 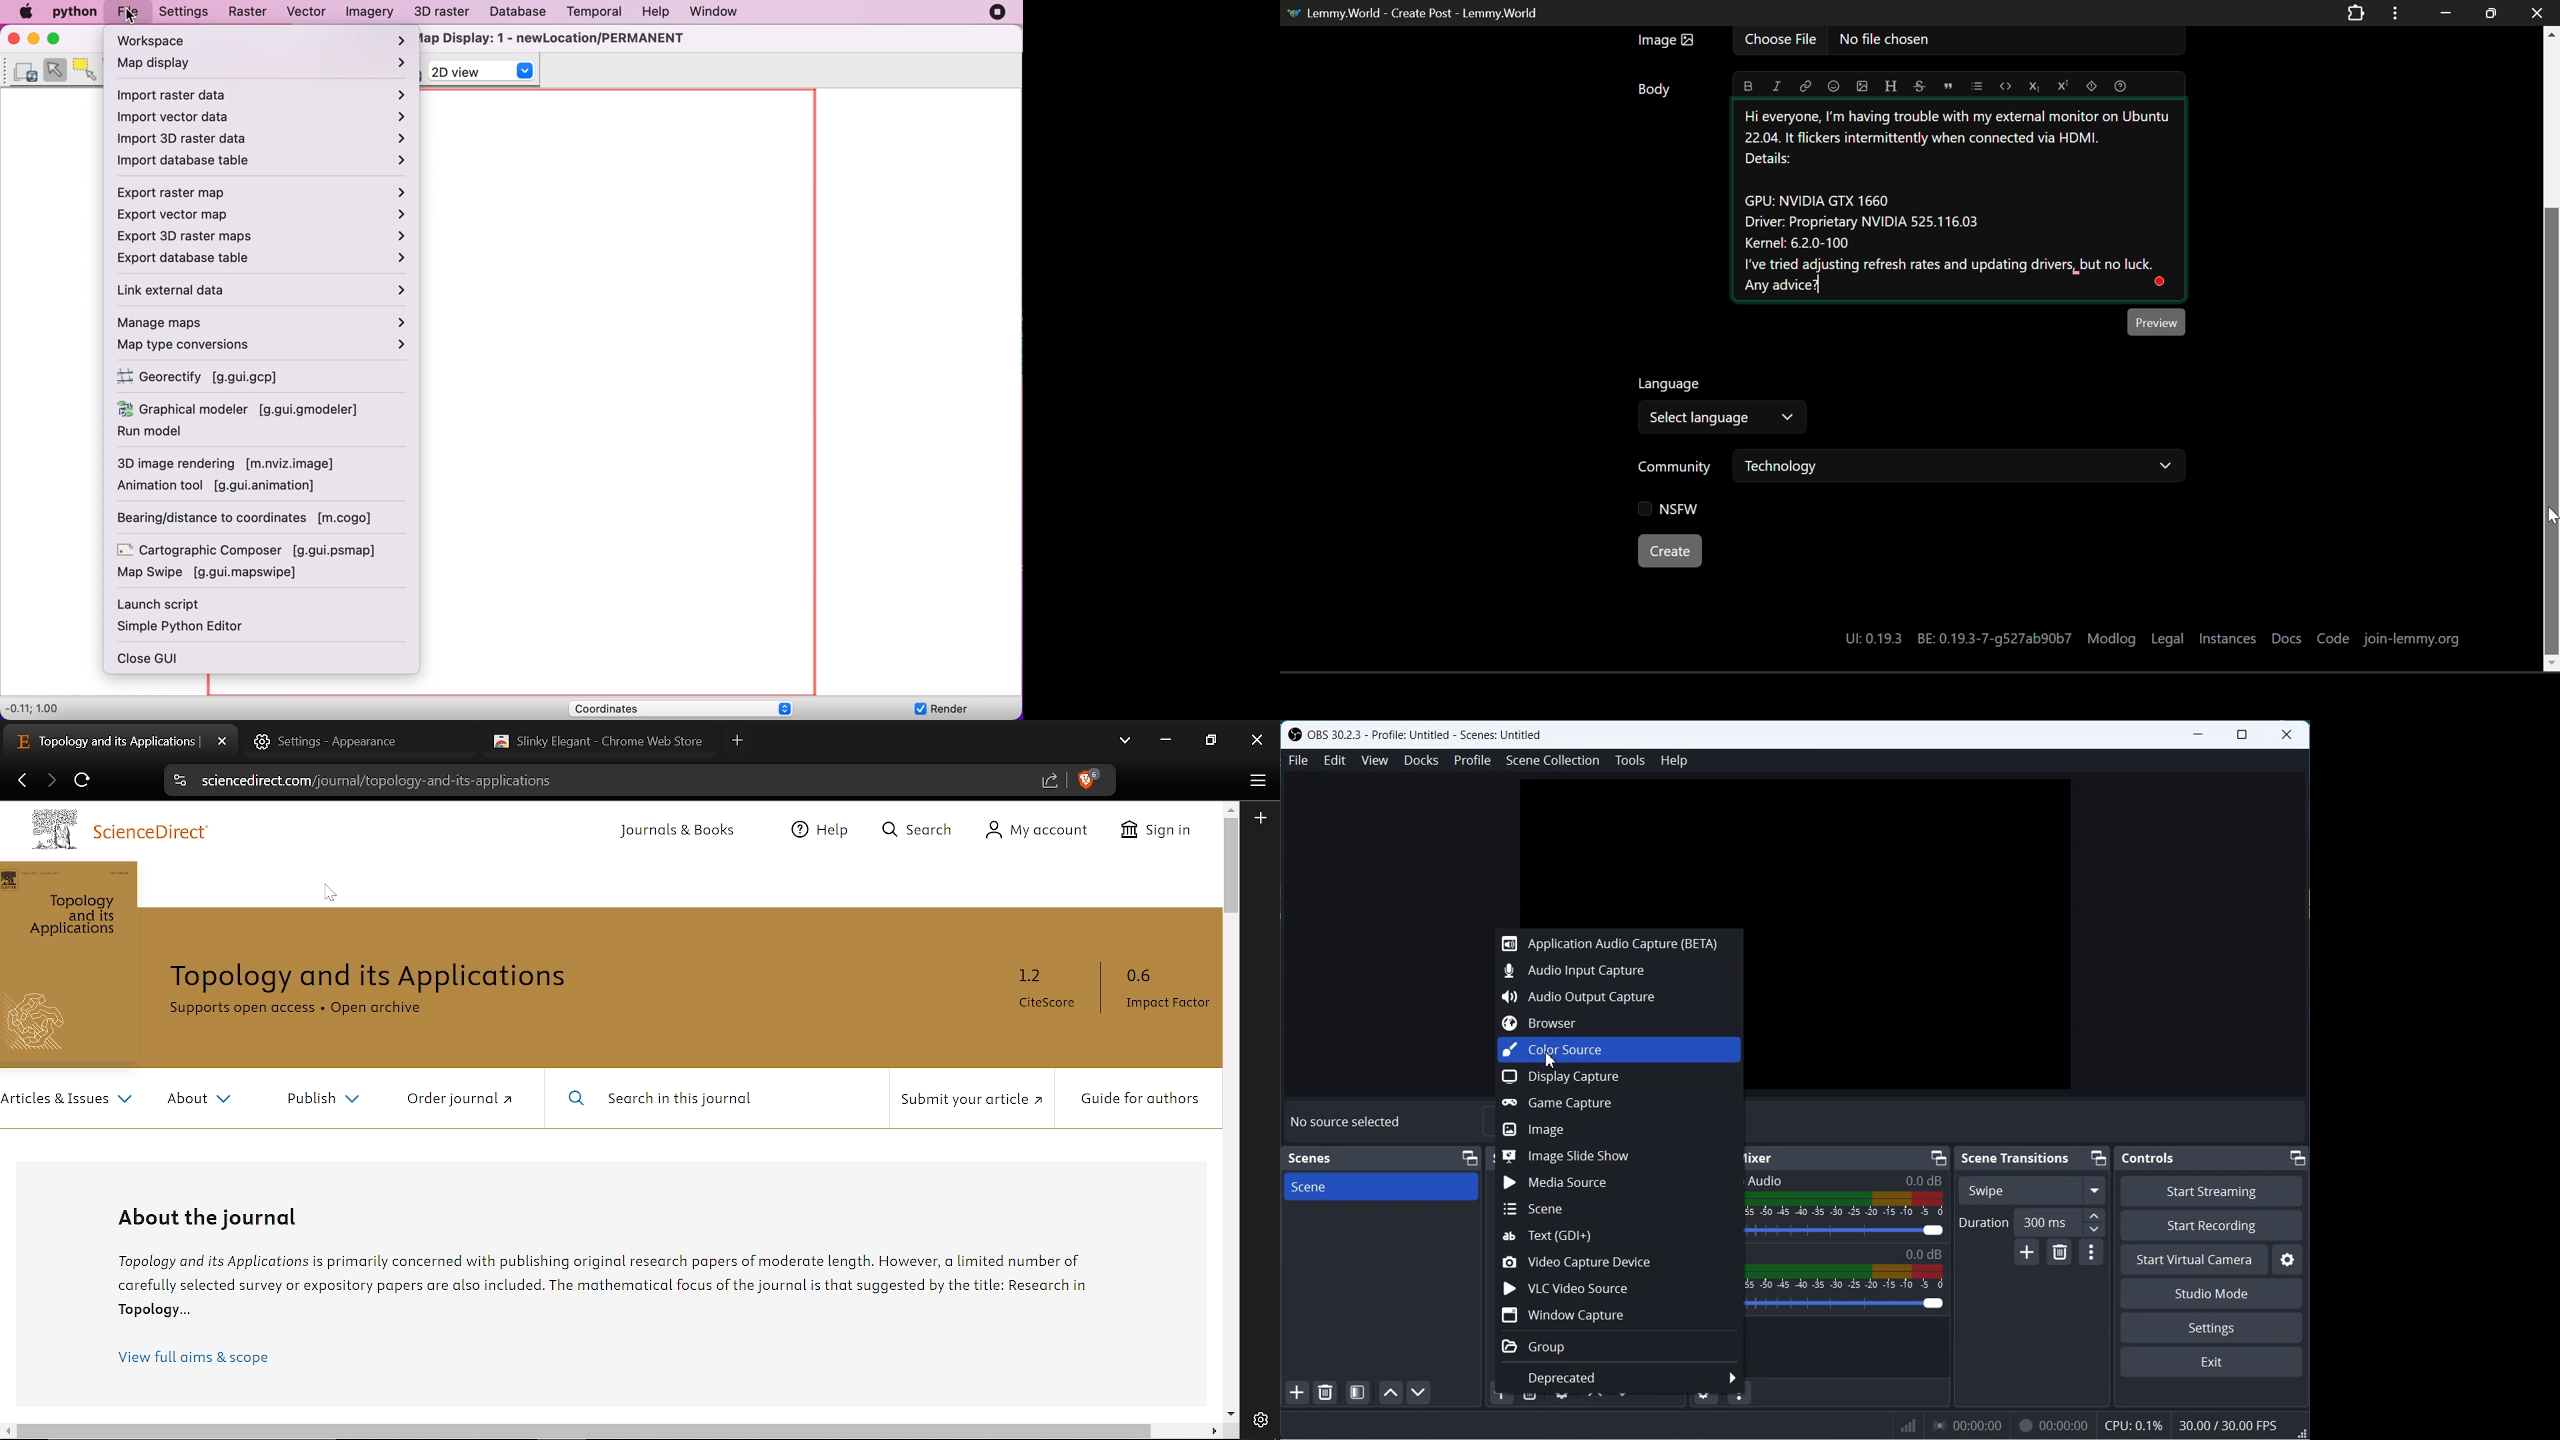 I want to click on Profile, so click(x=1472, y=760).